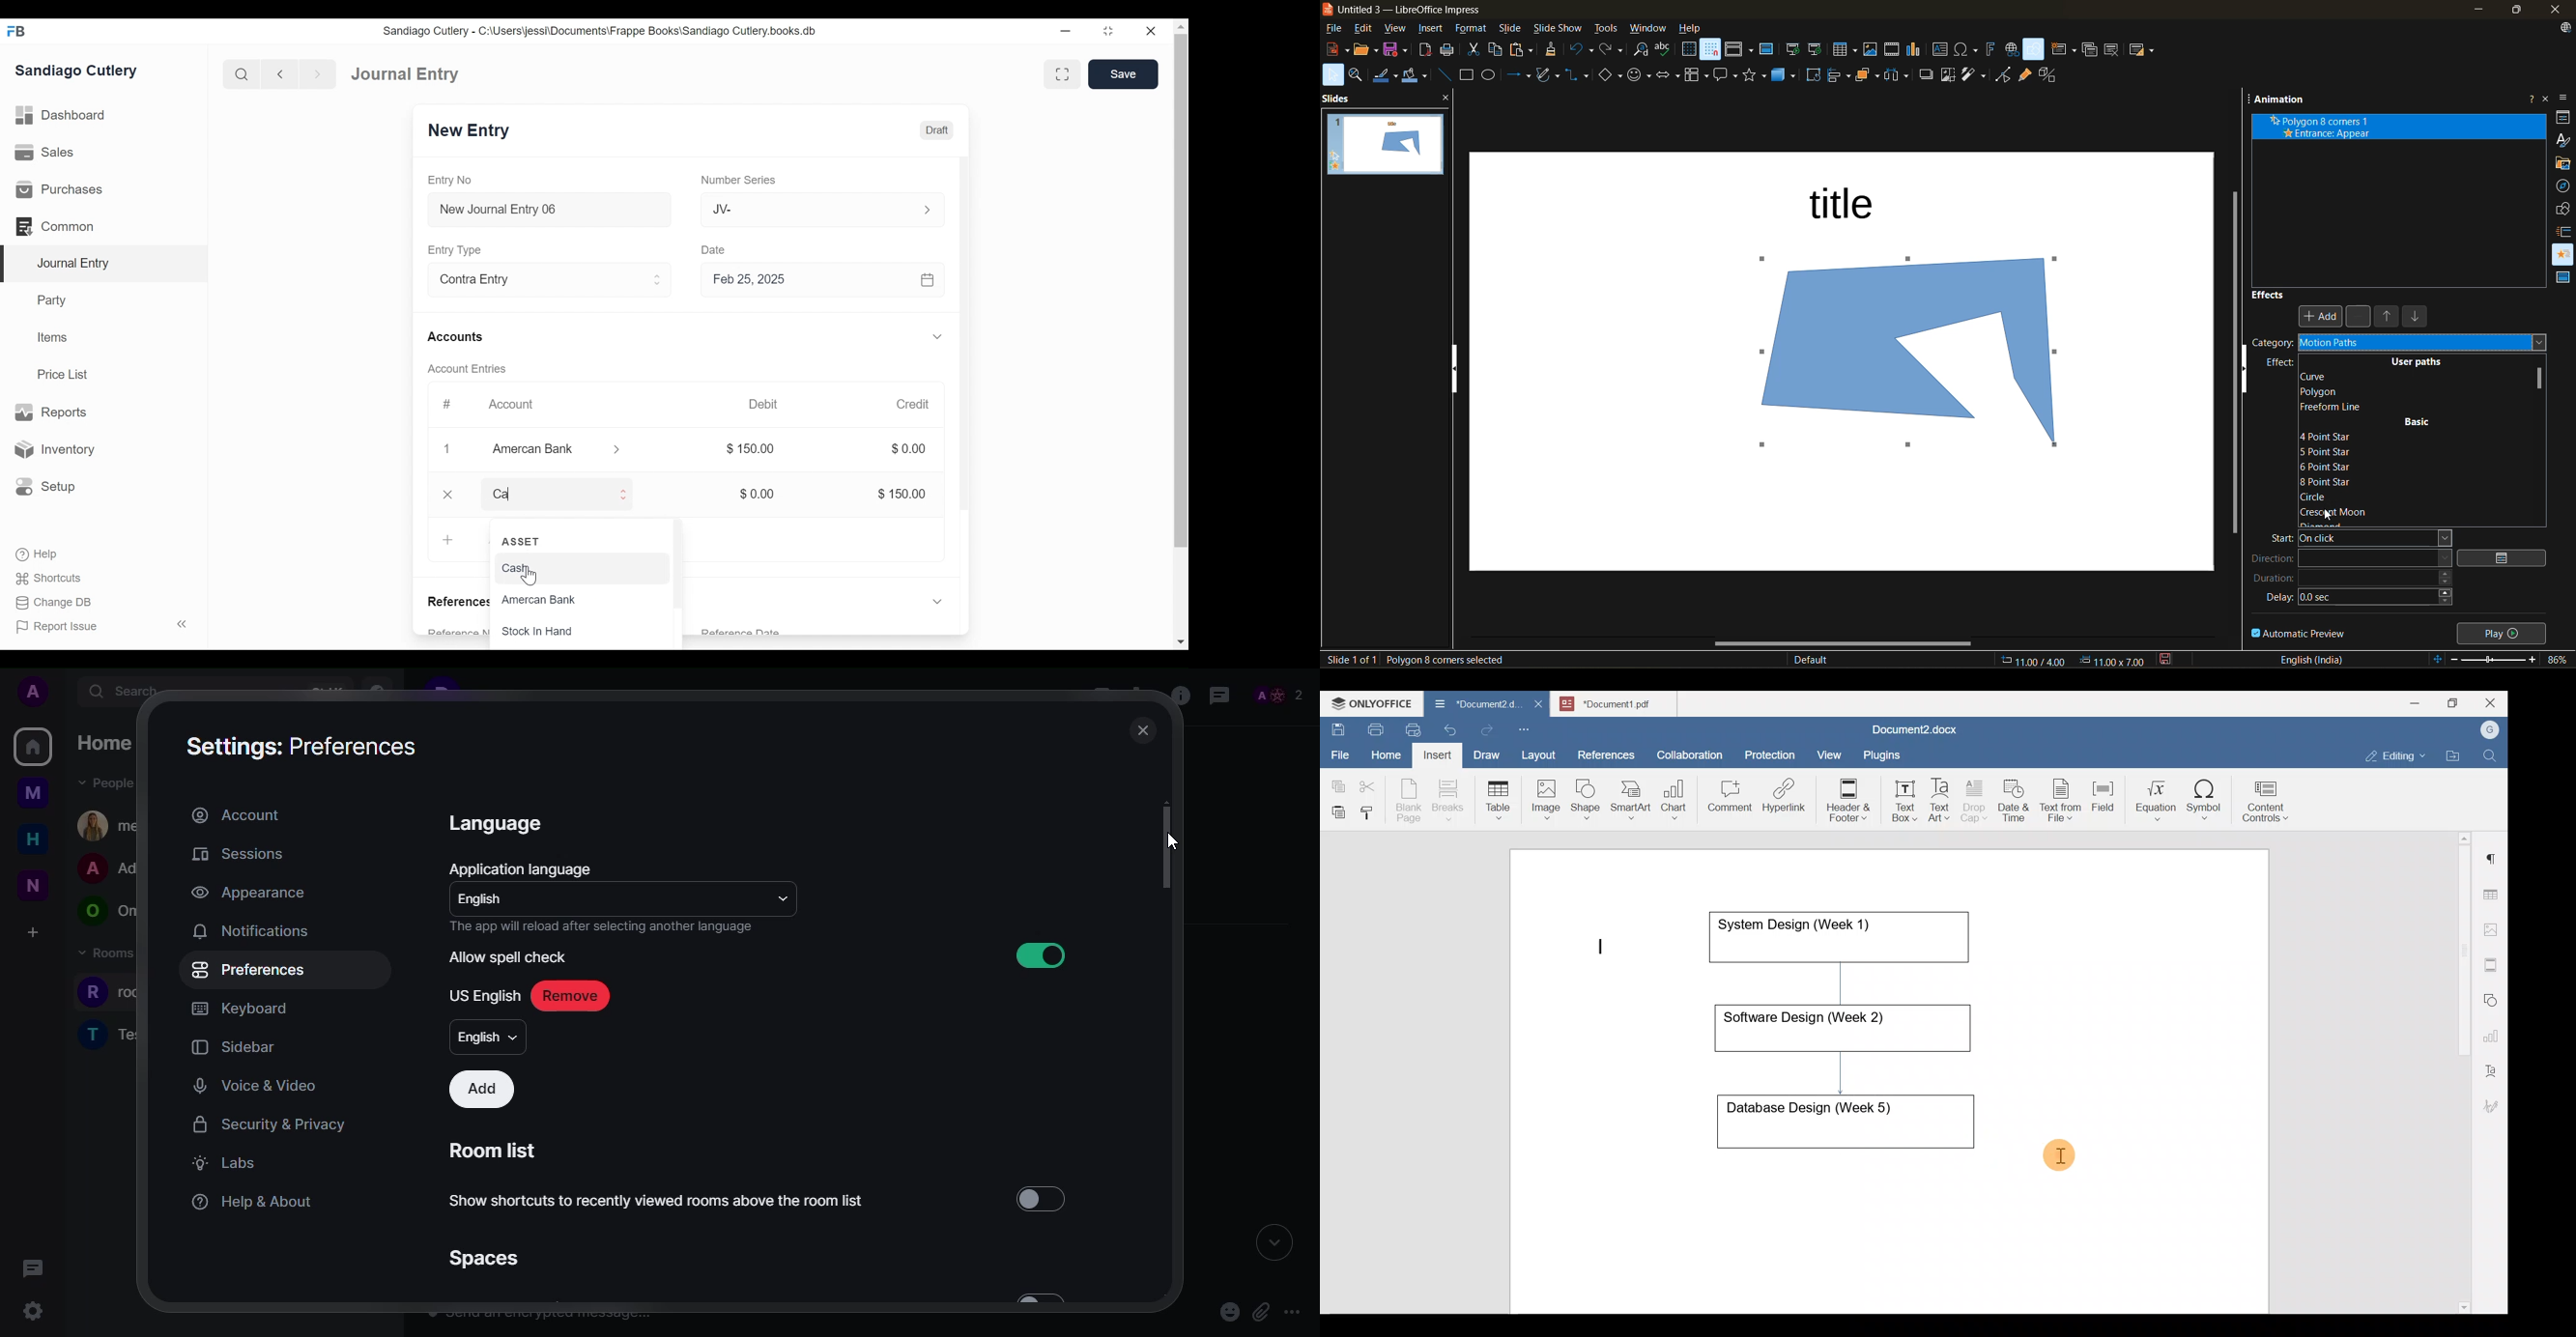 The height and width of the screenshot is (1344, 2576). I want to click on Credit, so click(911, 404).